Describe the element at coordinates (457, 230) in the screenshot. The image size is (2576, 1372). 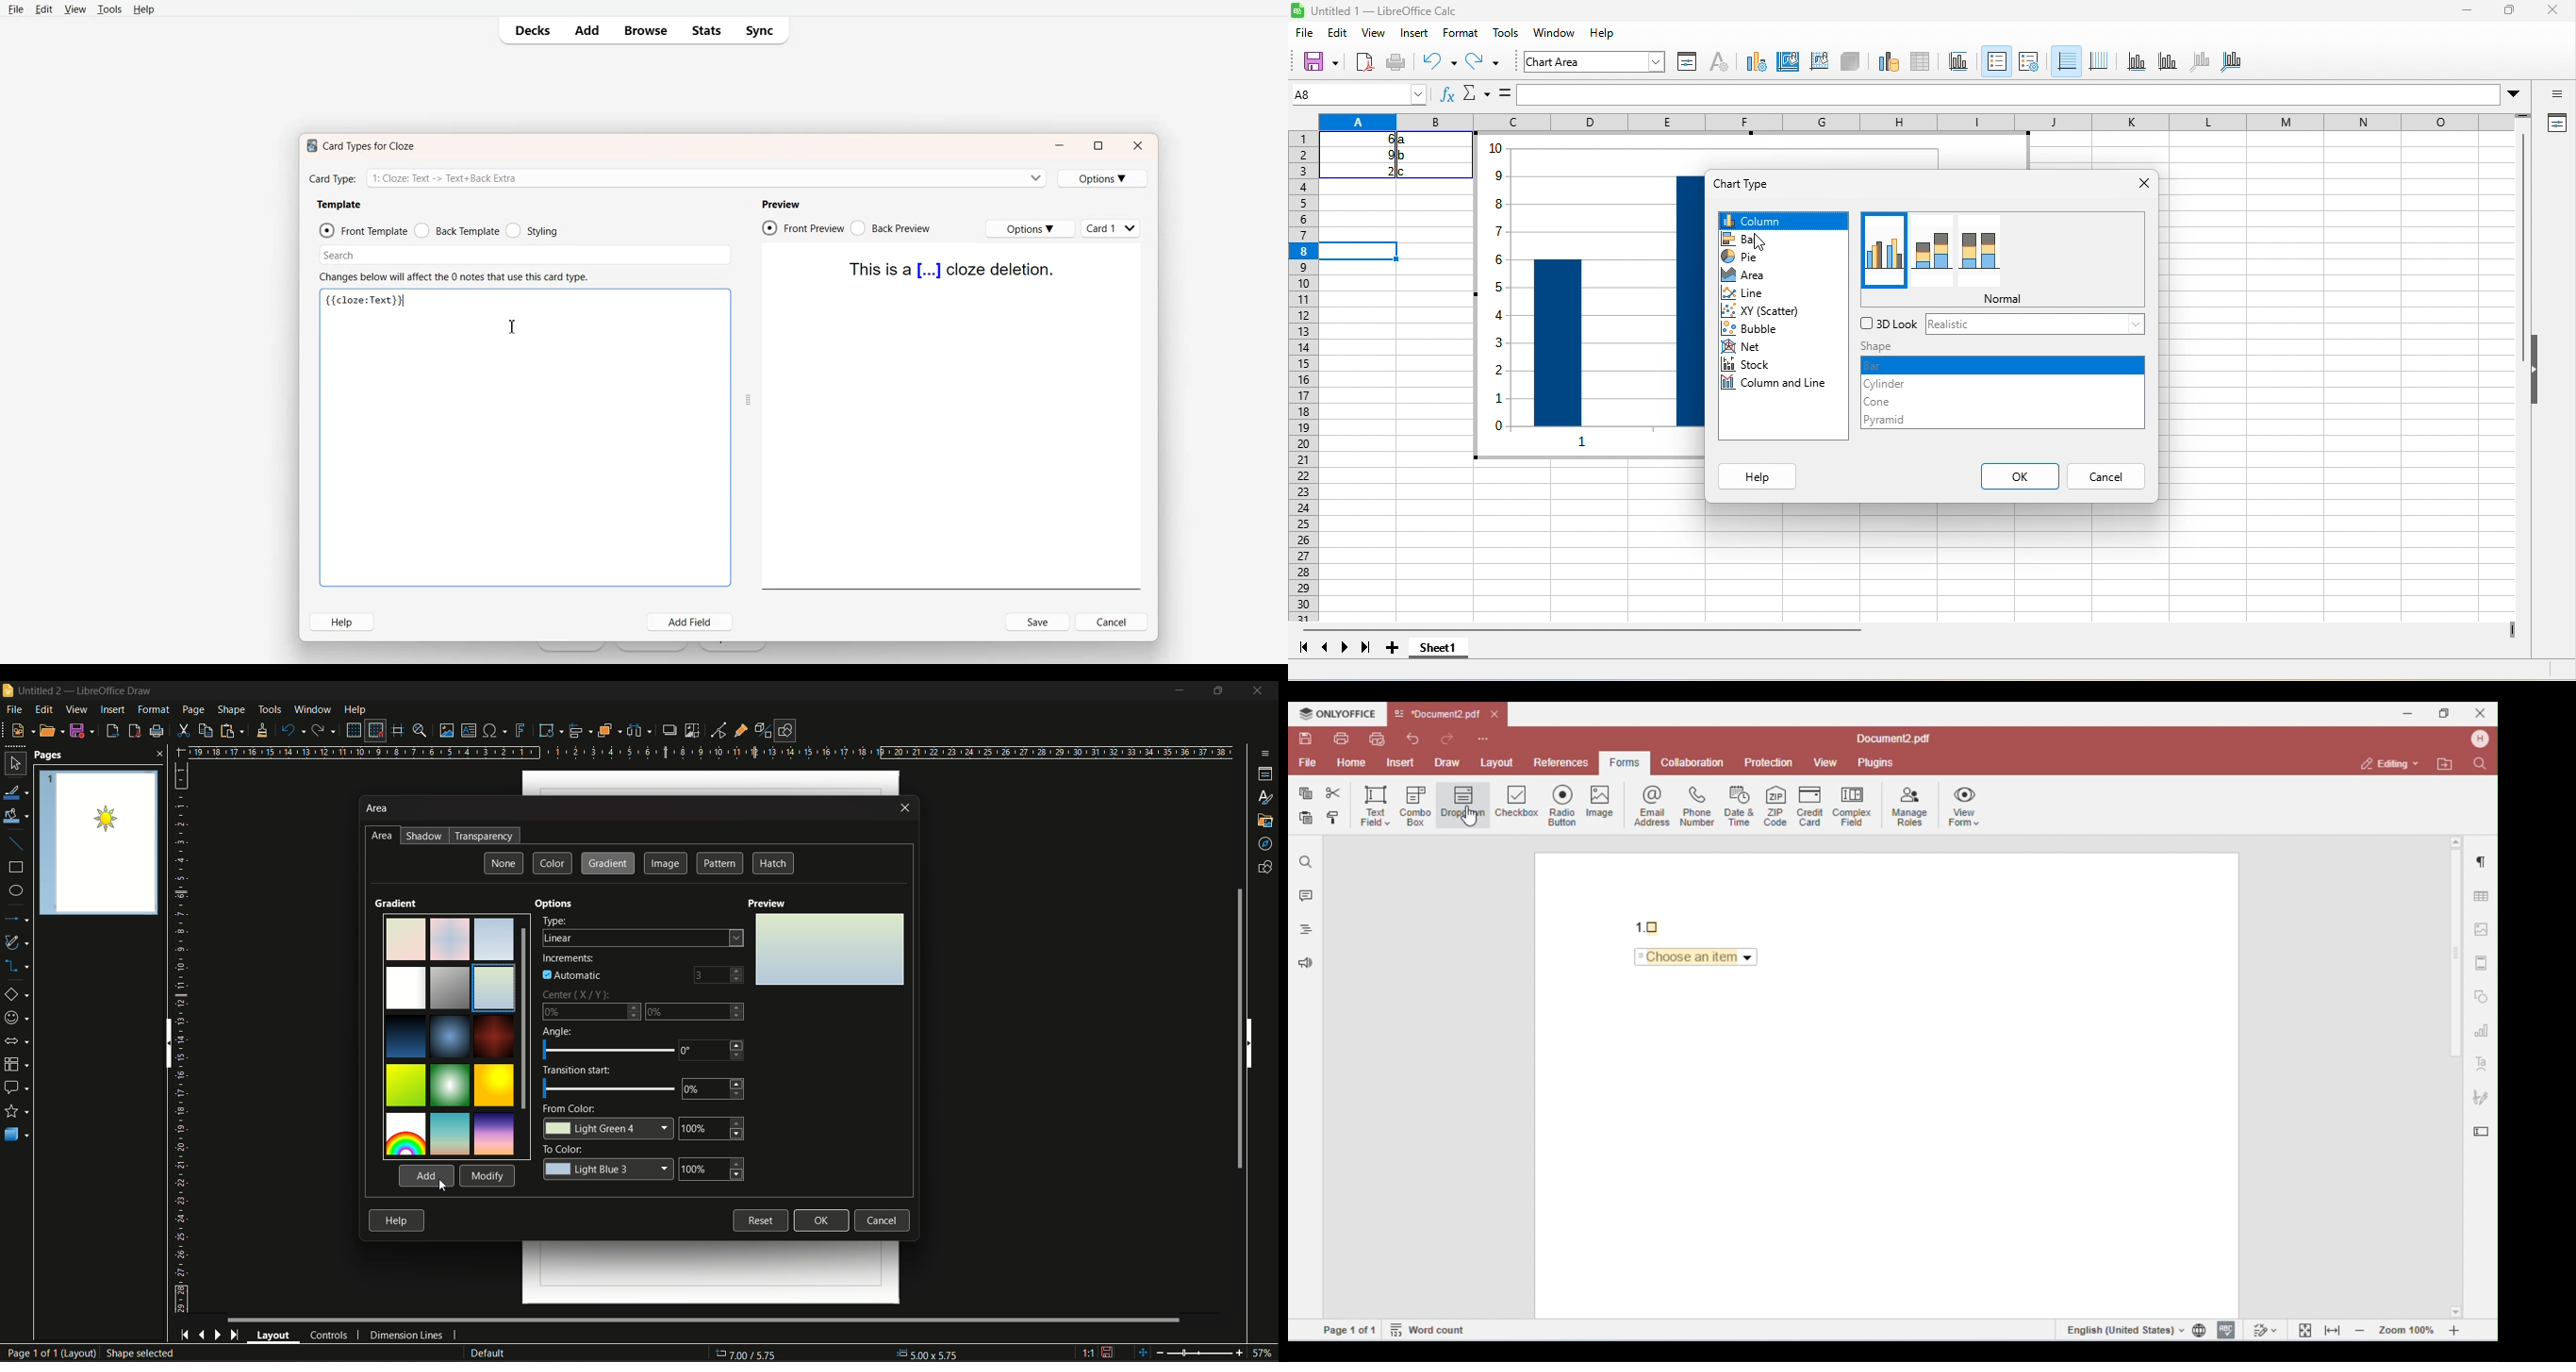
I see `Back Template` at that location.